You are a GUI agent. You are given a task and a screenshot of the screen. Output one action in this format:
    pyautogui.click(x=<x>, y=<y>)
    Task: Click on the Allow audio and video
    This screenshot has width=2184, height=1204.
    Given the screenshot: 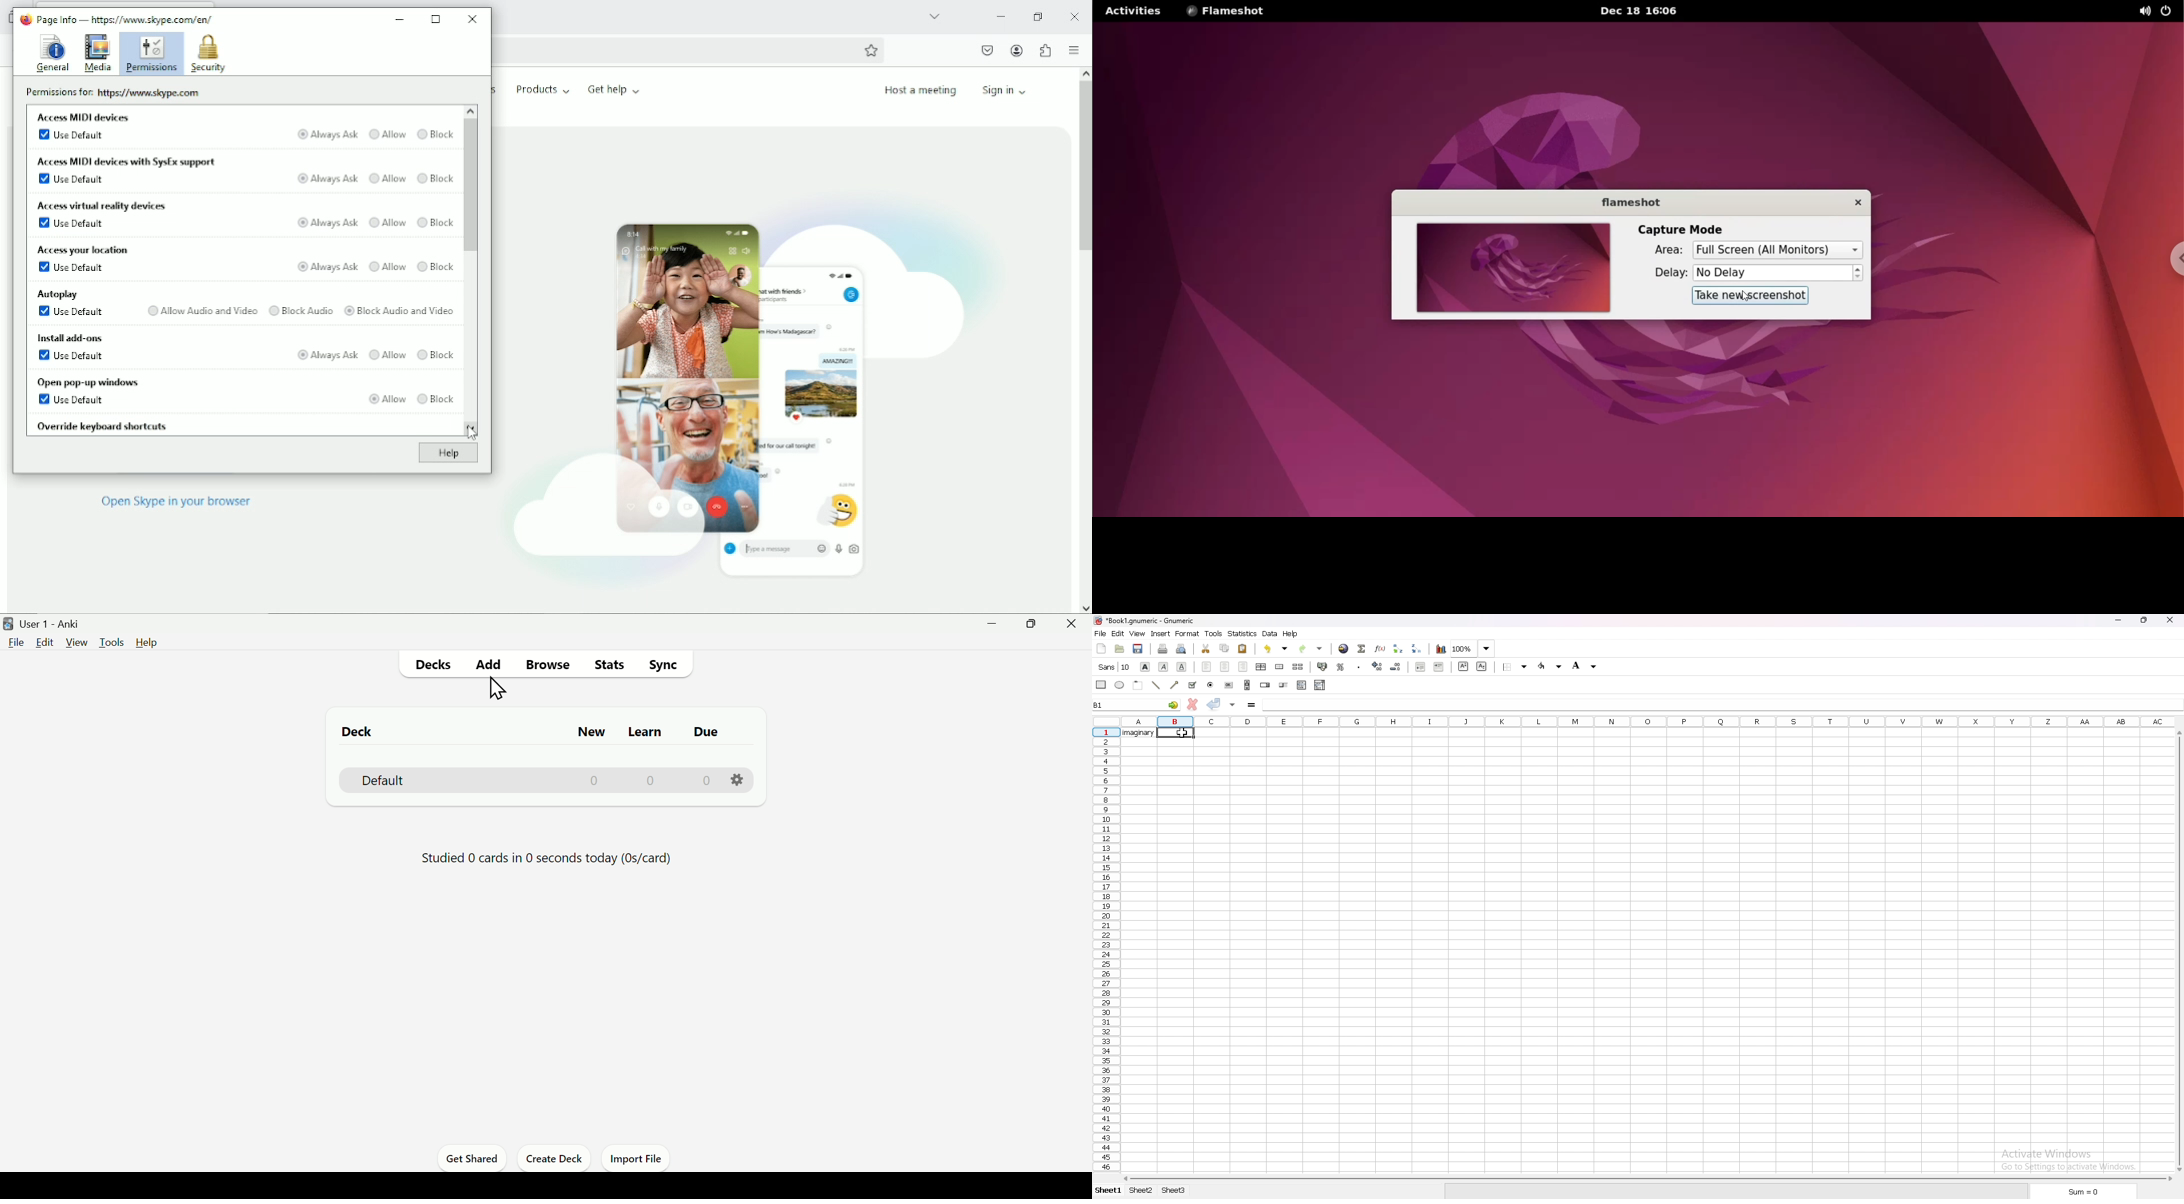 What is the action you would take?
    pyautogui.click(x=199, y=310)
    